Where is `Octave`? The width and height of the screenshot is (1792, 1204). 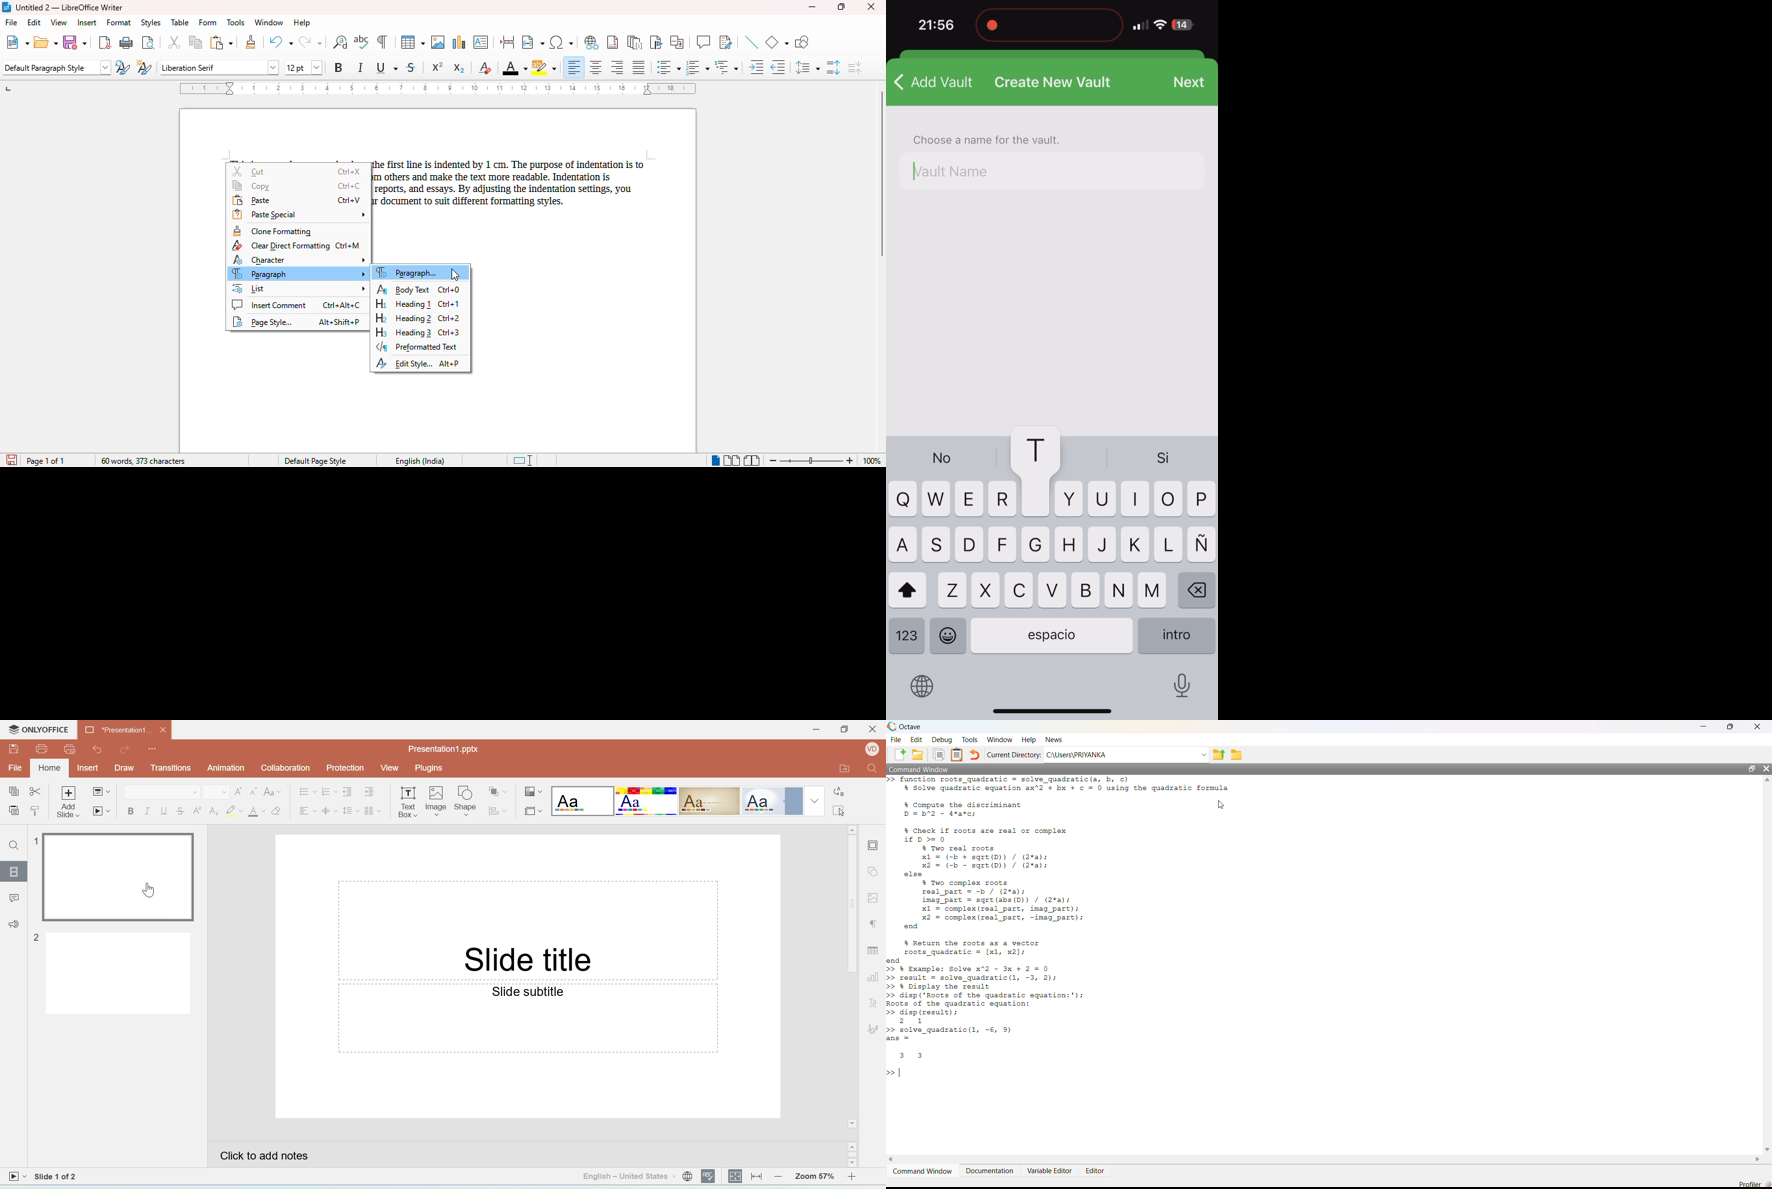
Octave is located at coordinates (908, 726).